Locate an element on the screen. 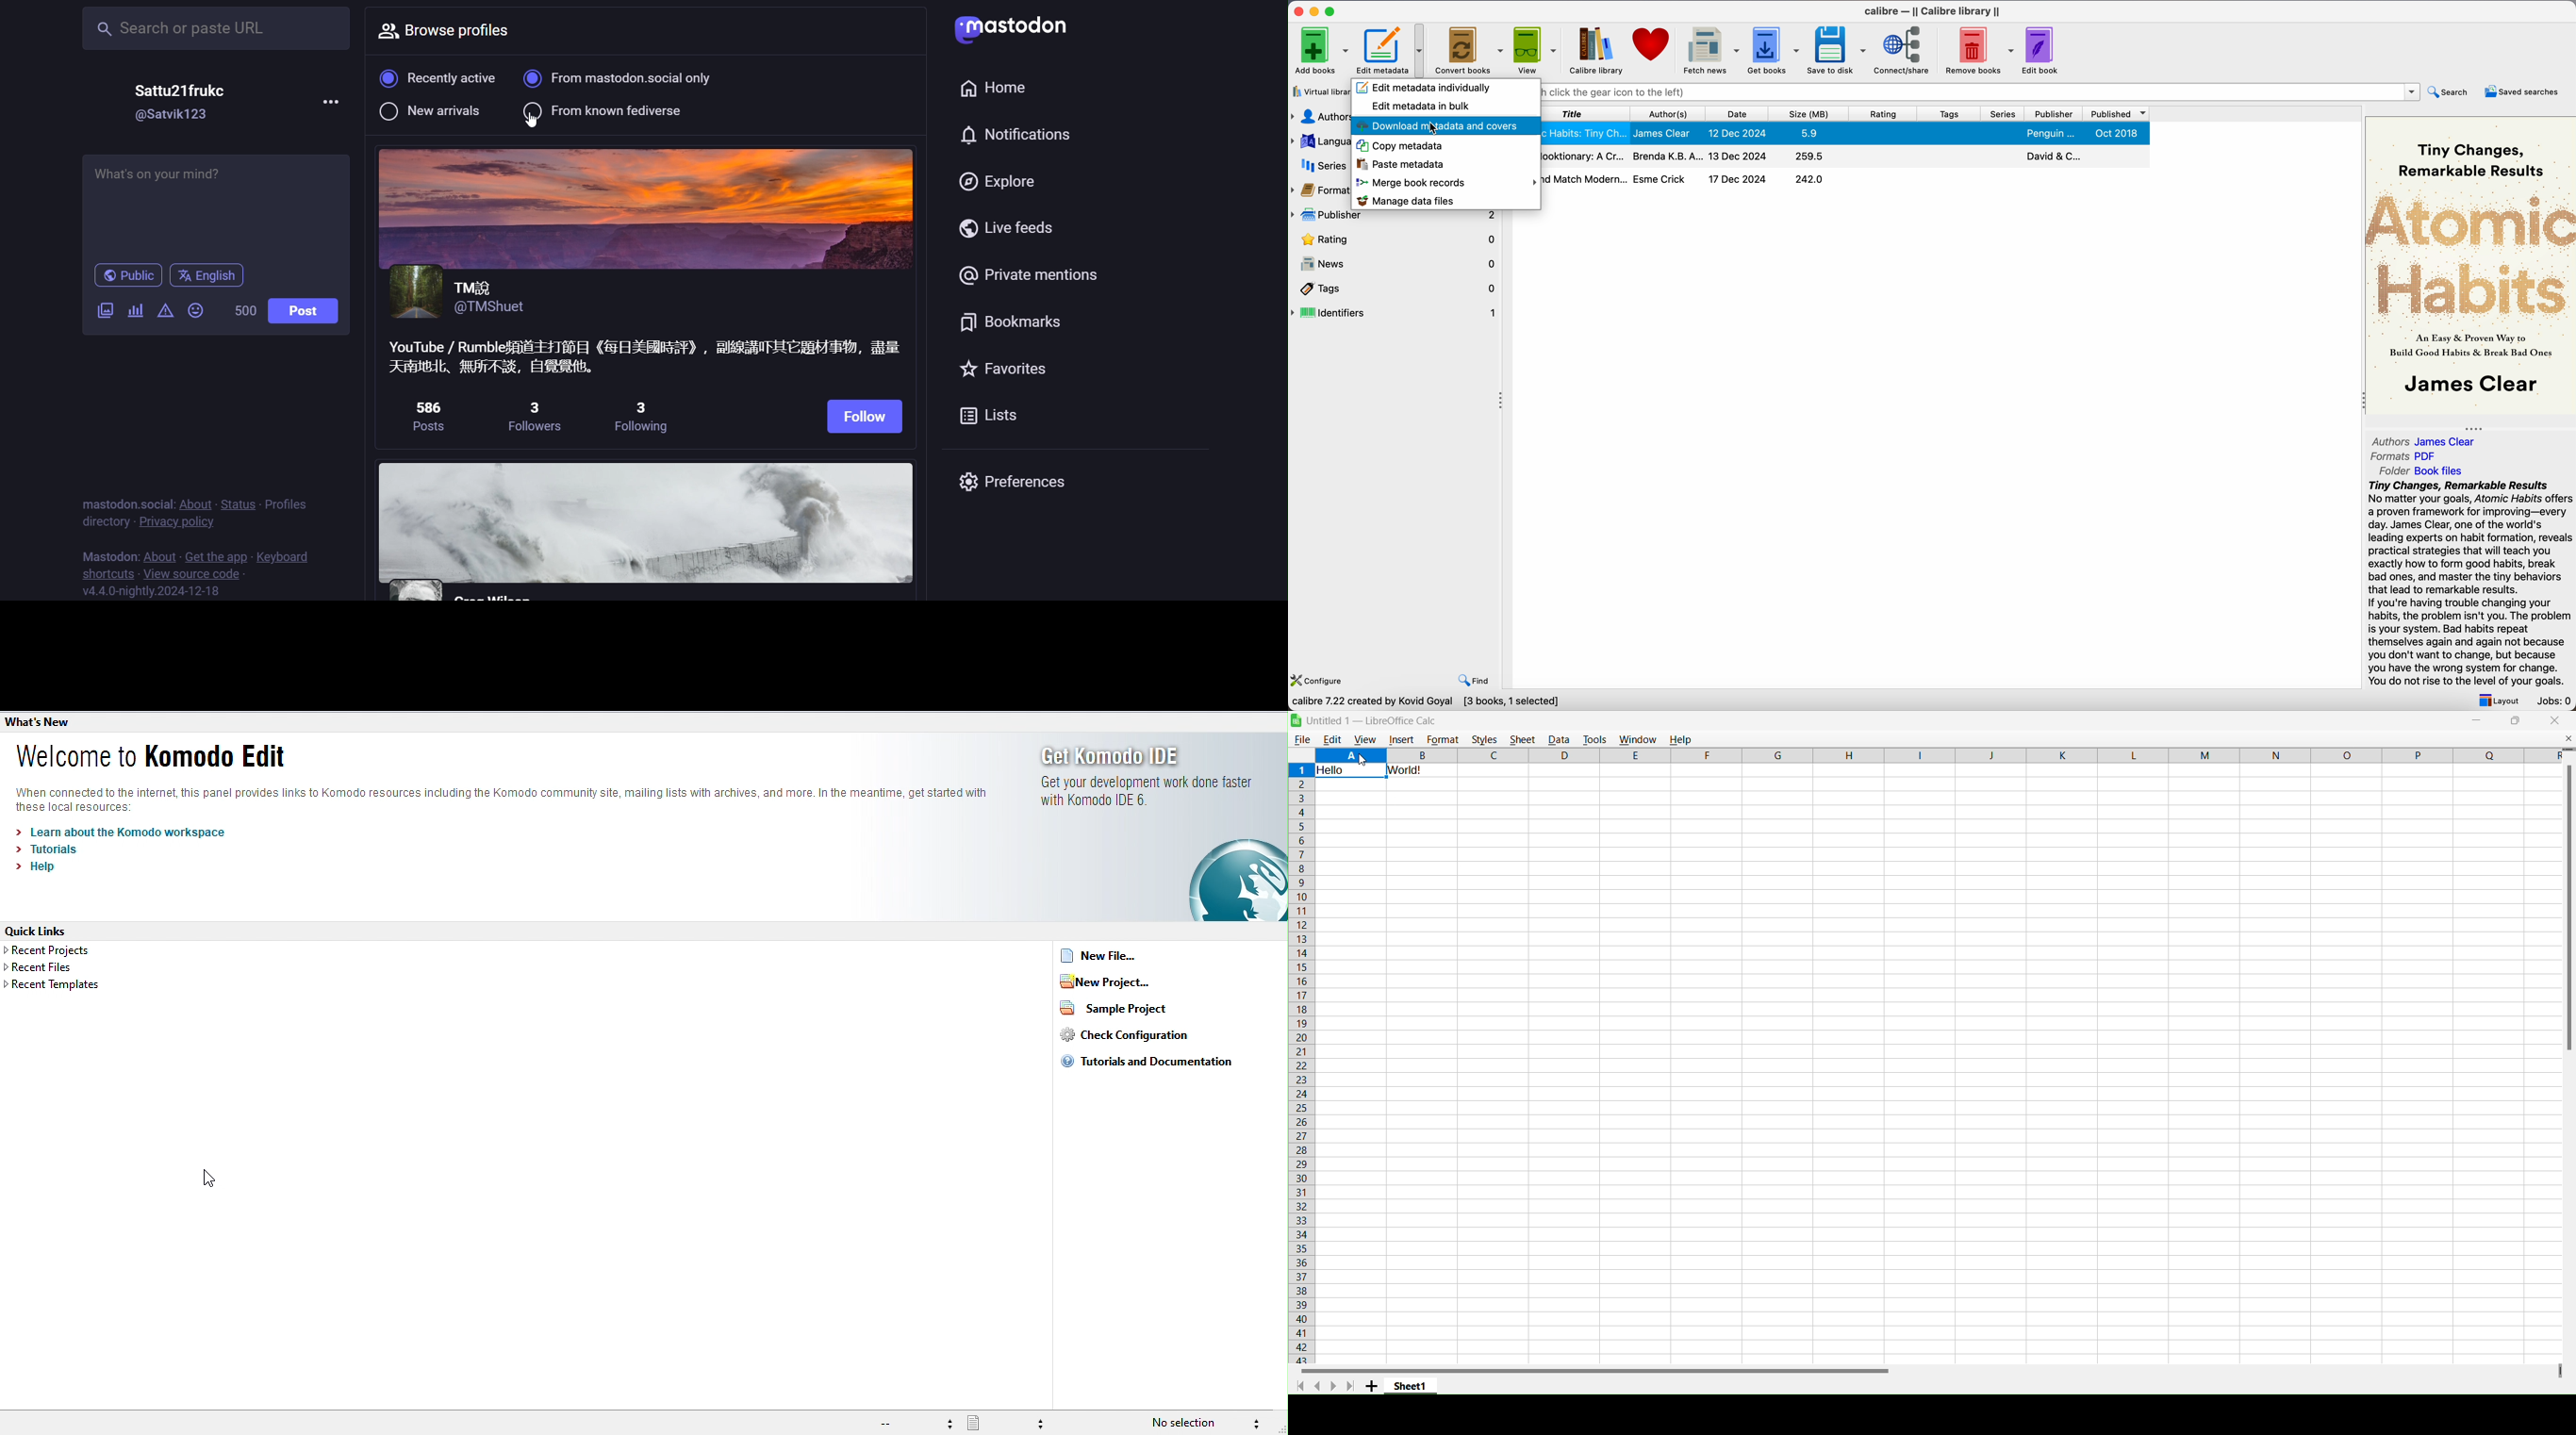 Image resolution: width=2576 pixels, height=1456 pixels. directory is located at coordinates (102, 519).